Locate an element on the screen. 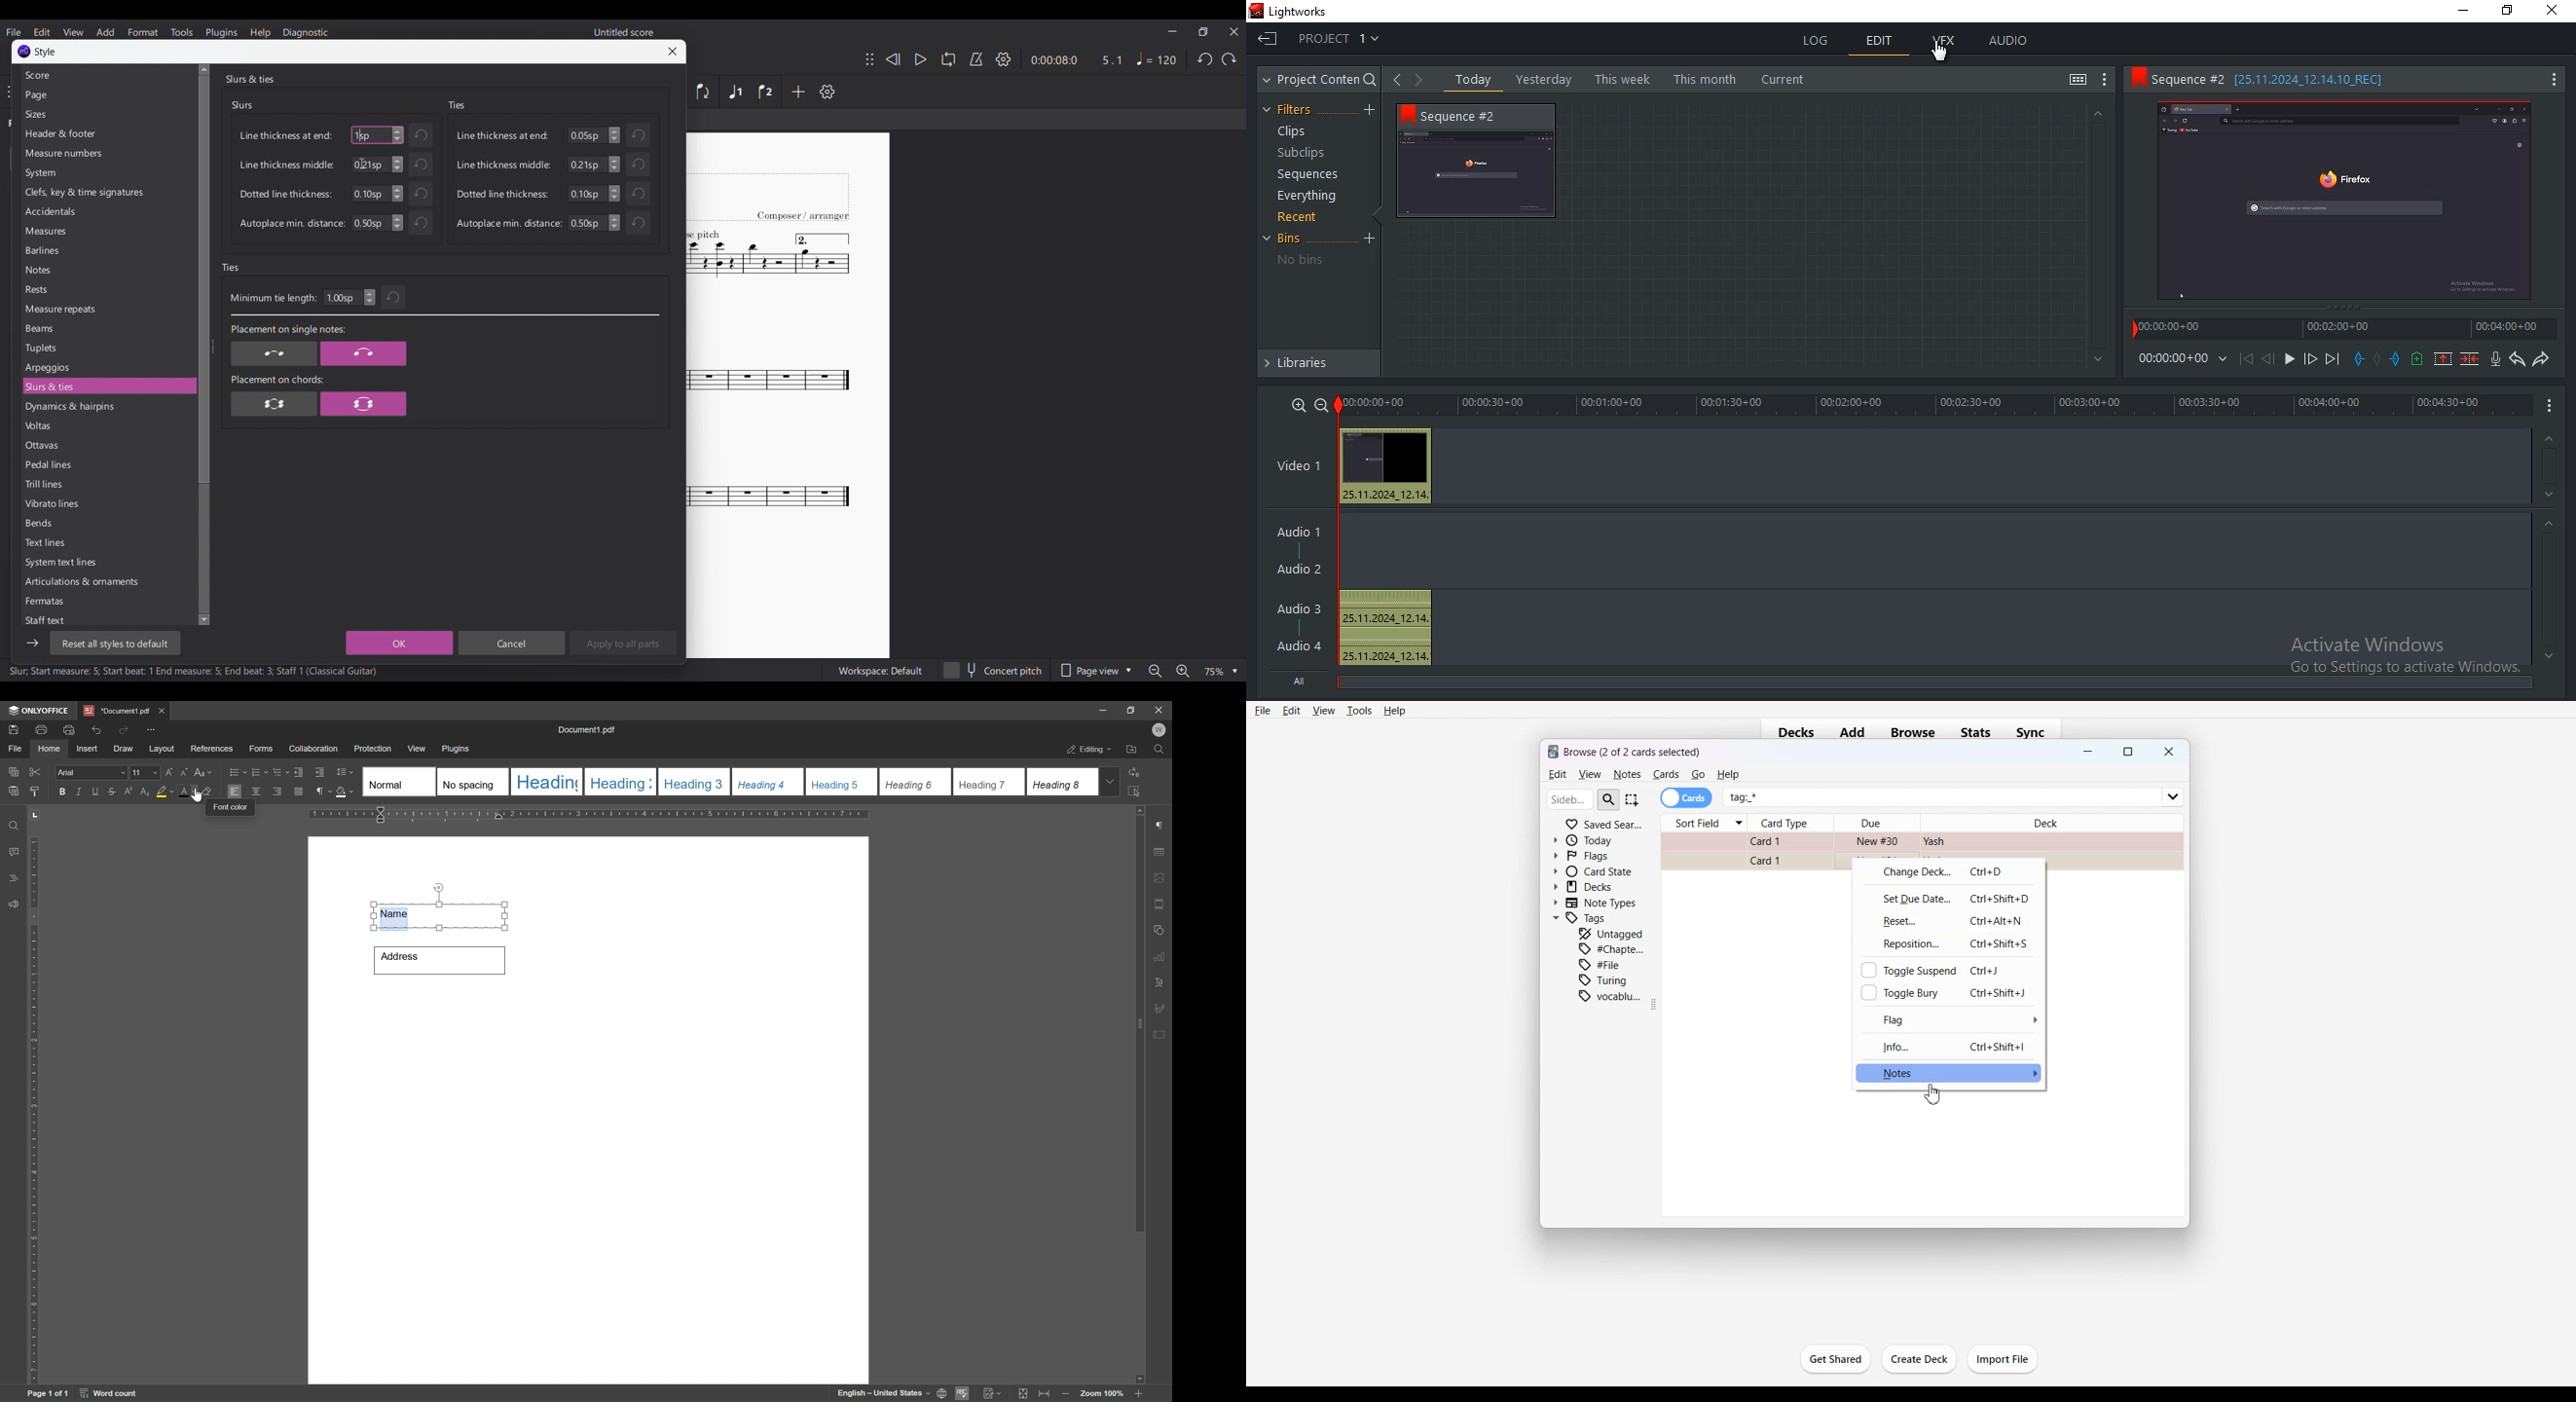  nudge one frame forward is located at coordinates (2309, 358).